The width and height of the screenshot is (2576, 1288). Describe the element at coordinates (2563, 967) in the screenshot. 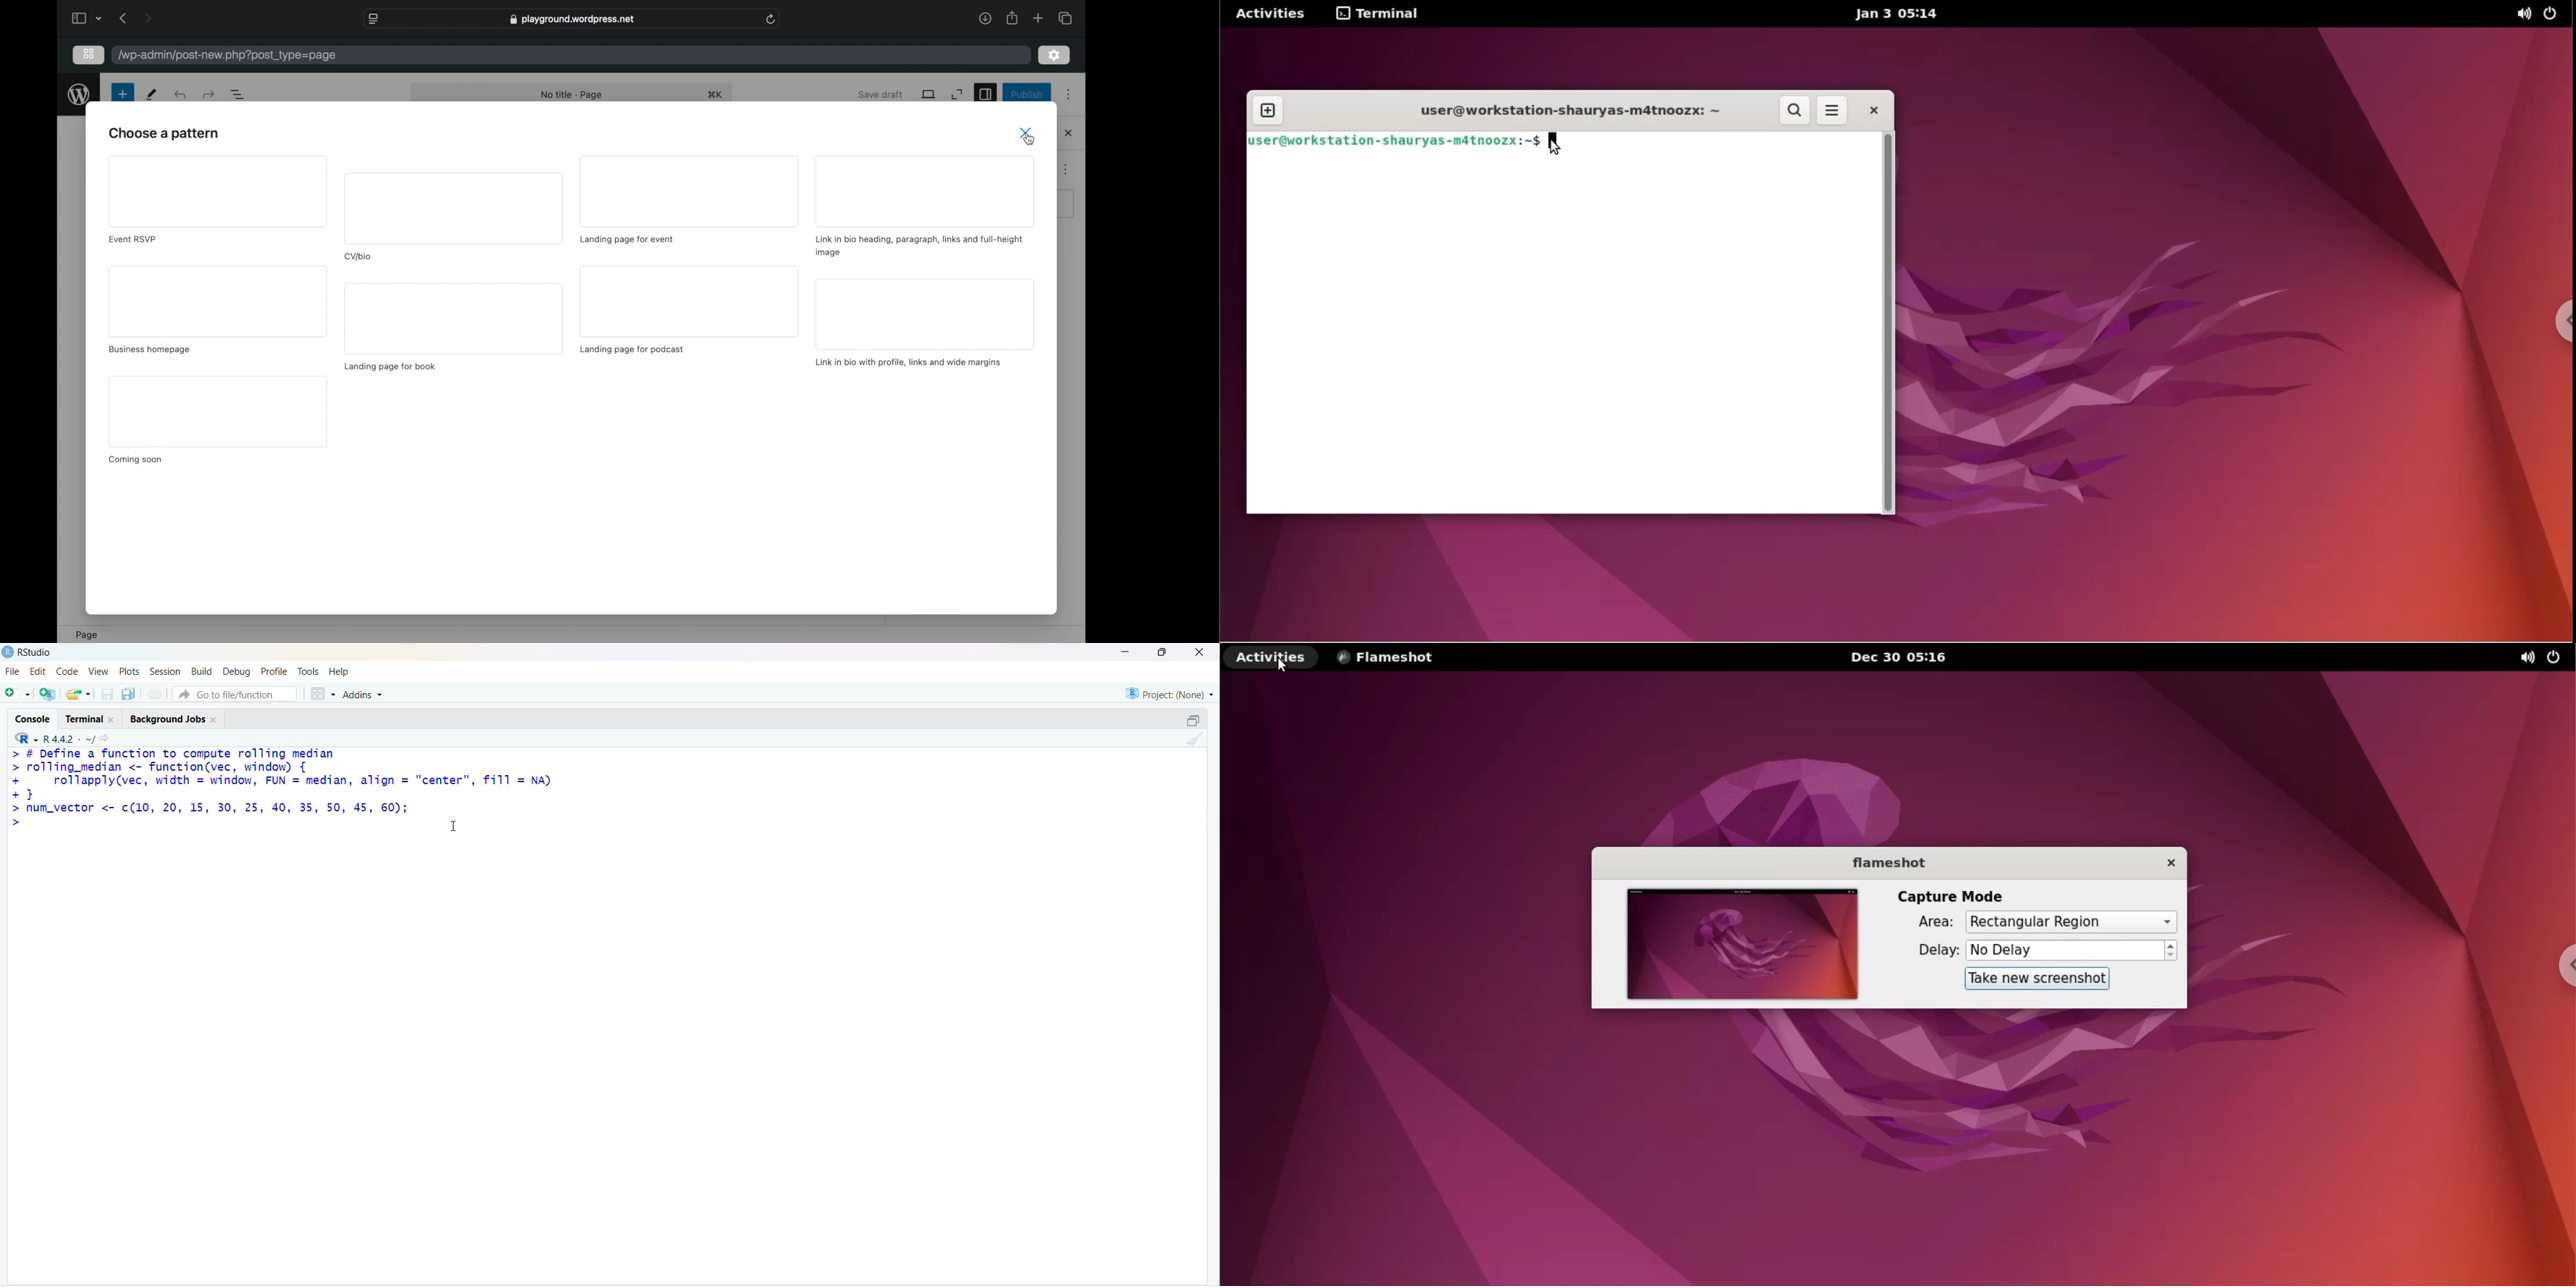

I see `chrome options` at that location.